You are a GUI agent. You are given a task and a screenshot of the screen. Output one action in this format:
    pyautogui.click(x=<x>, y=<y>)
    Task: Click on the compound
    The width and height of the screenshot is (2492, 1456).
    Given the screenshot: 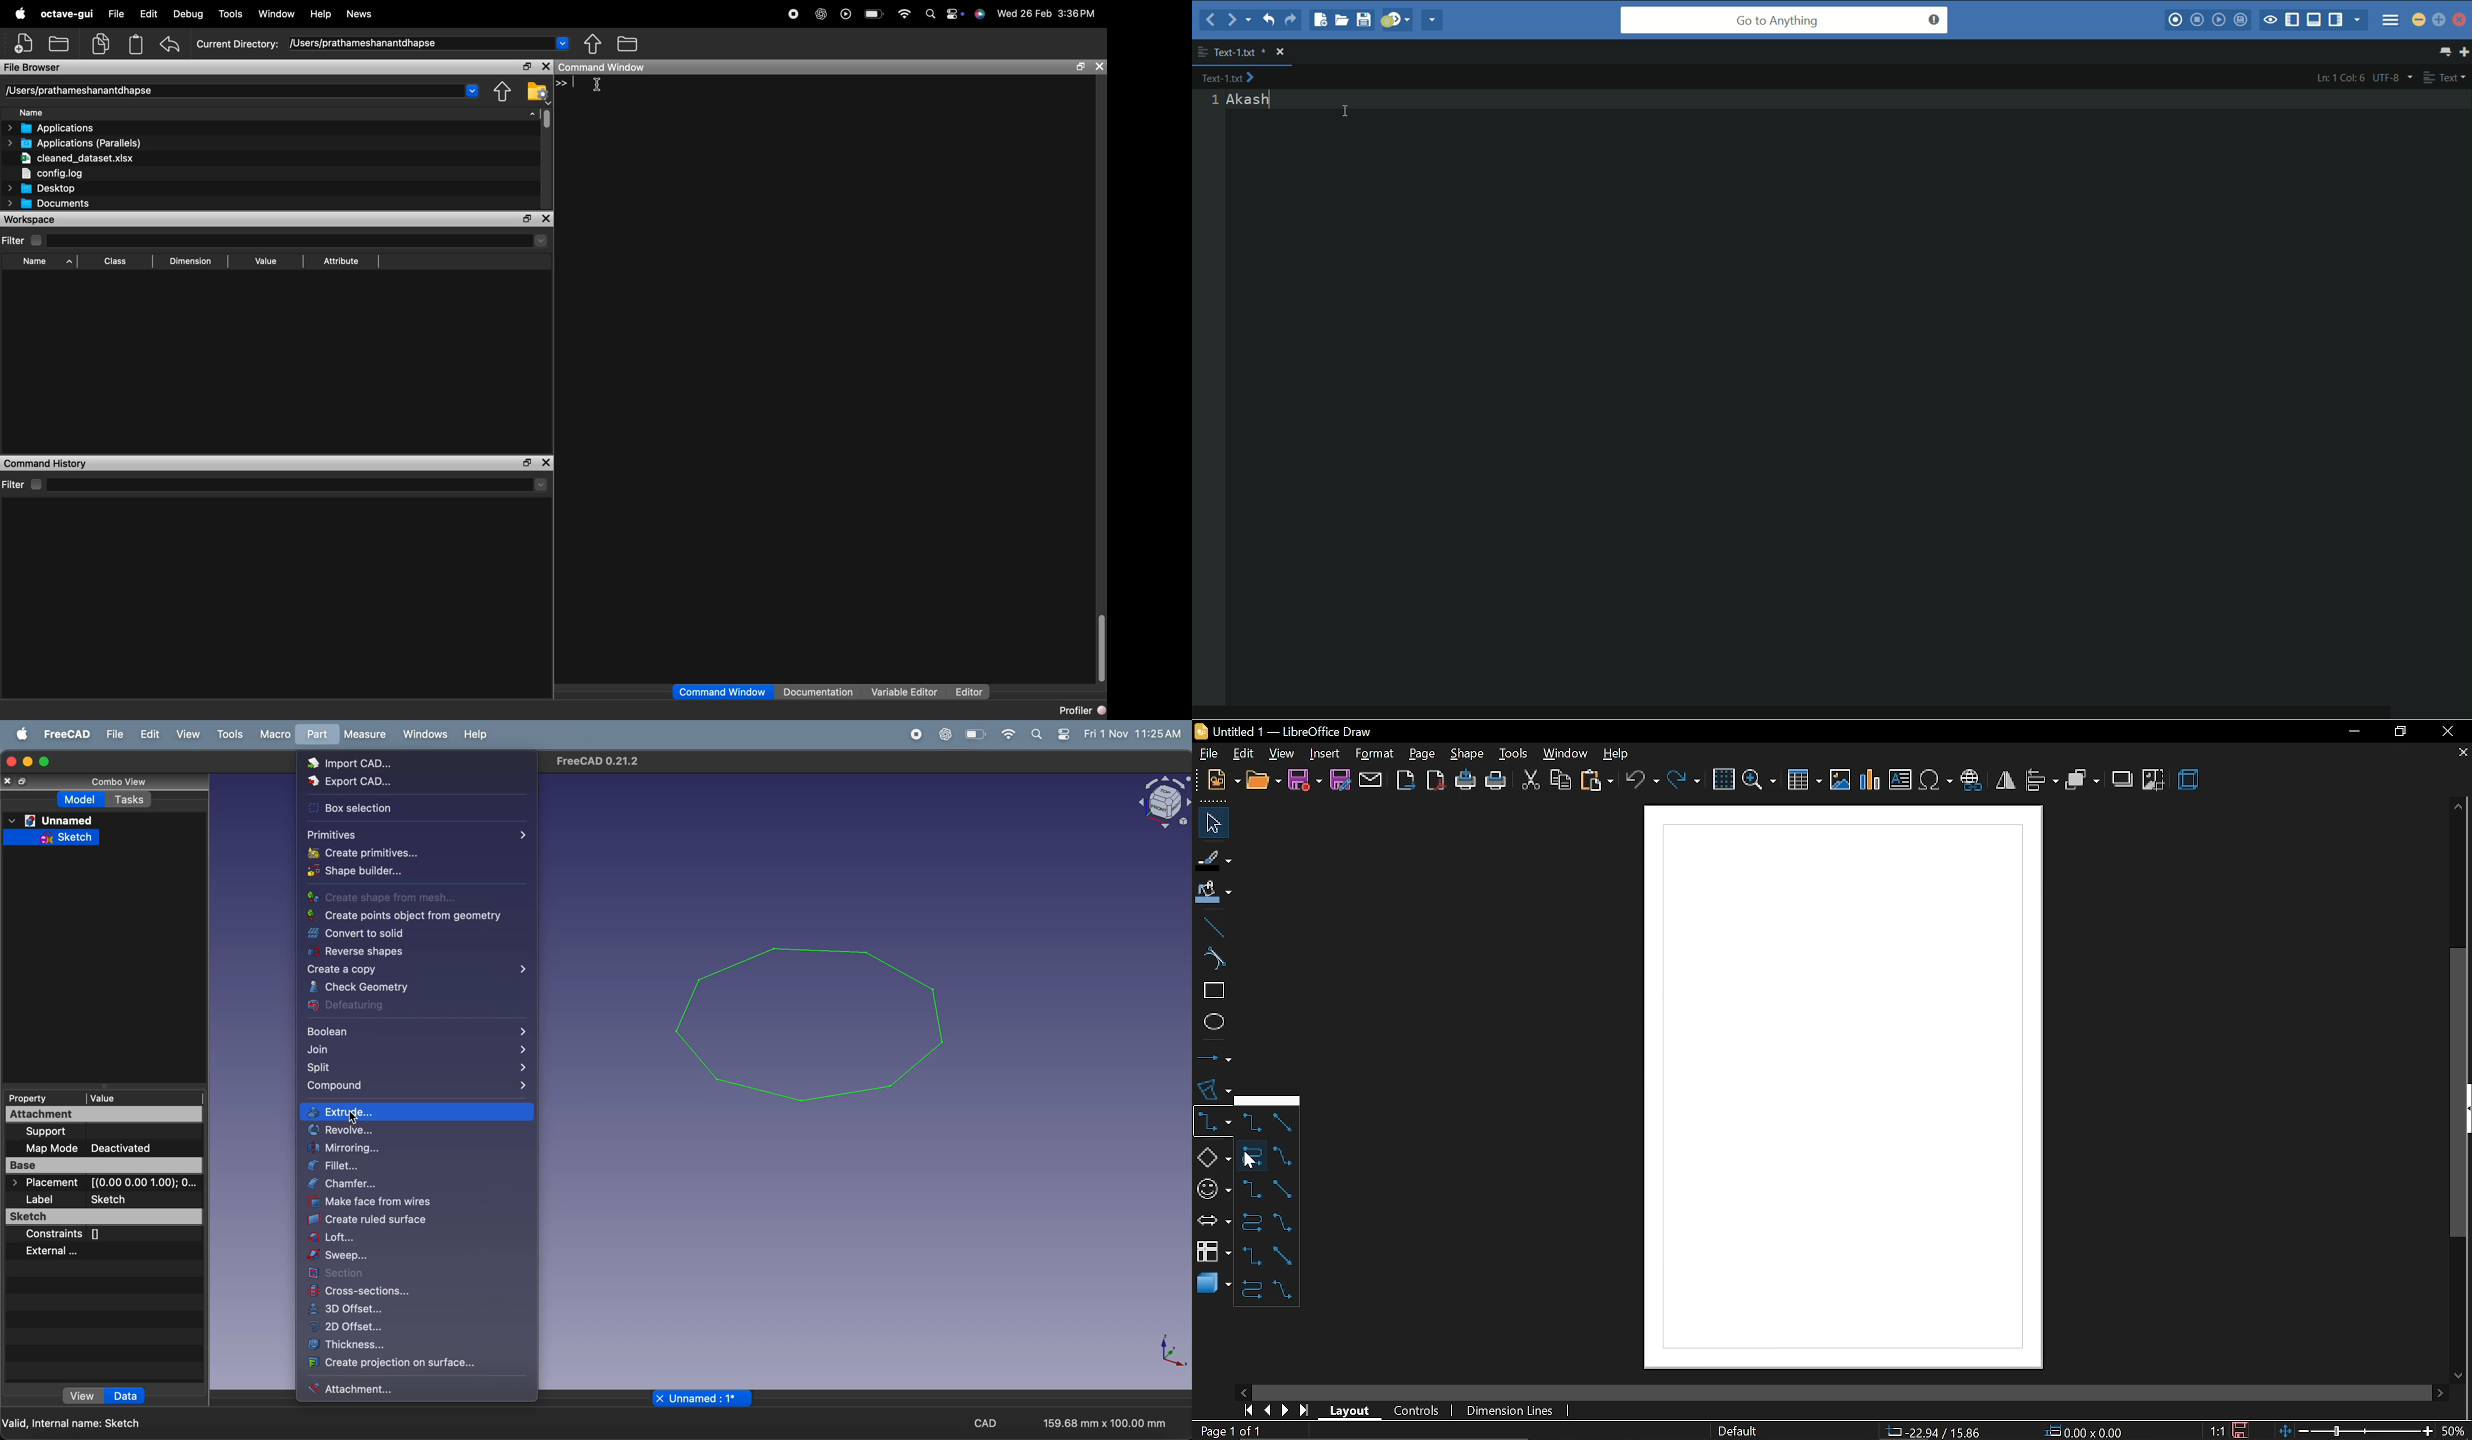 What is the action you would take?
    pyautogui.click(x=418, y=1087)
    